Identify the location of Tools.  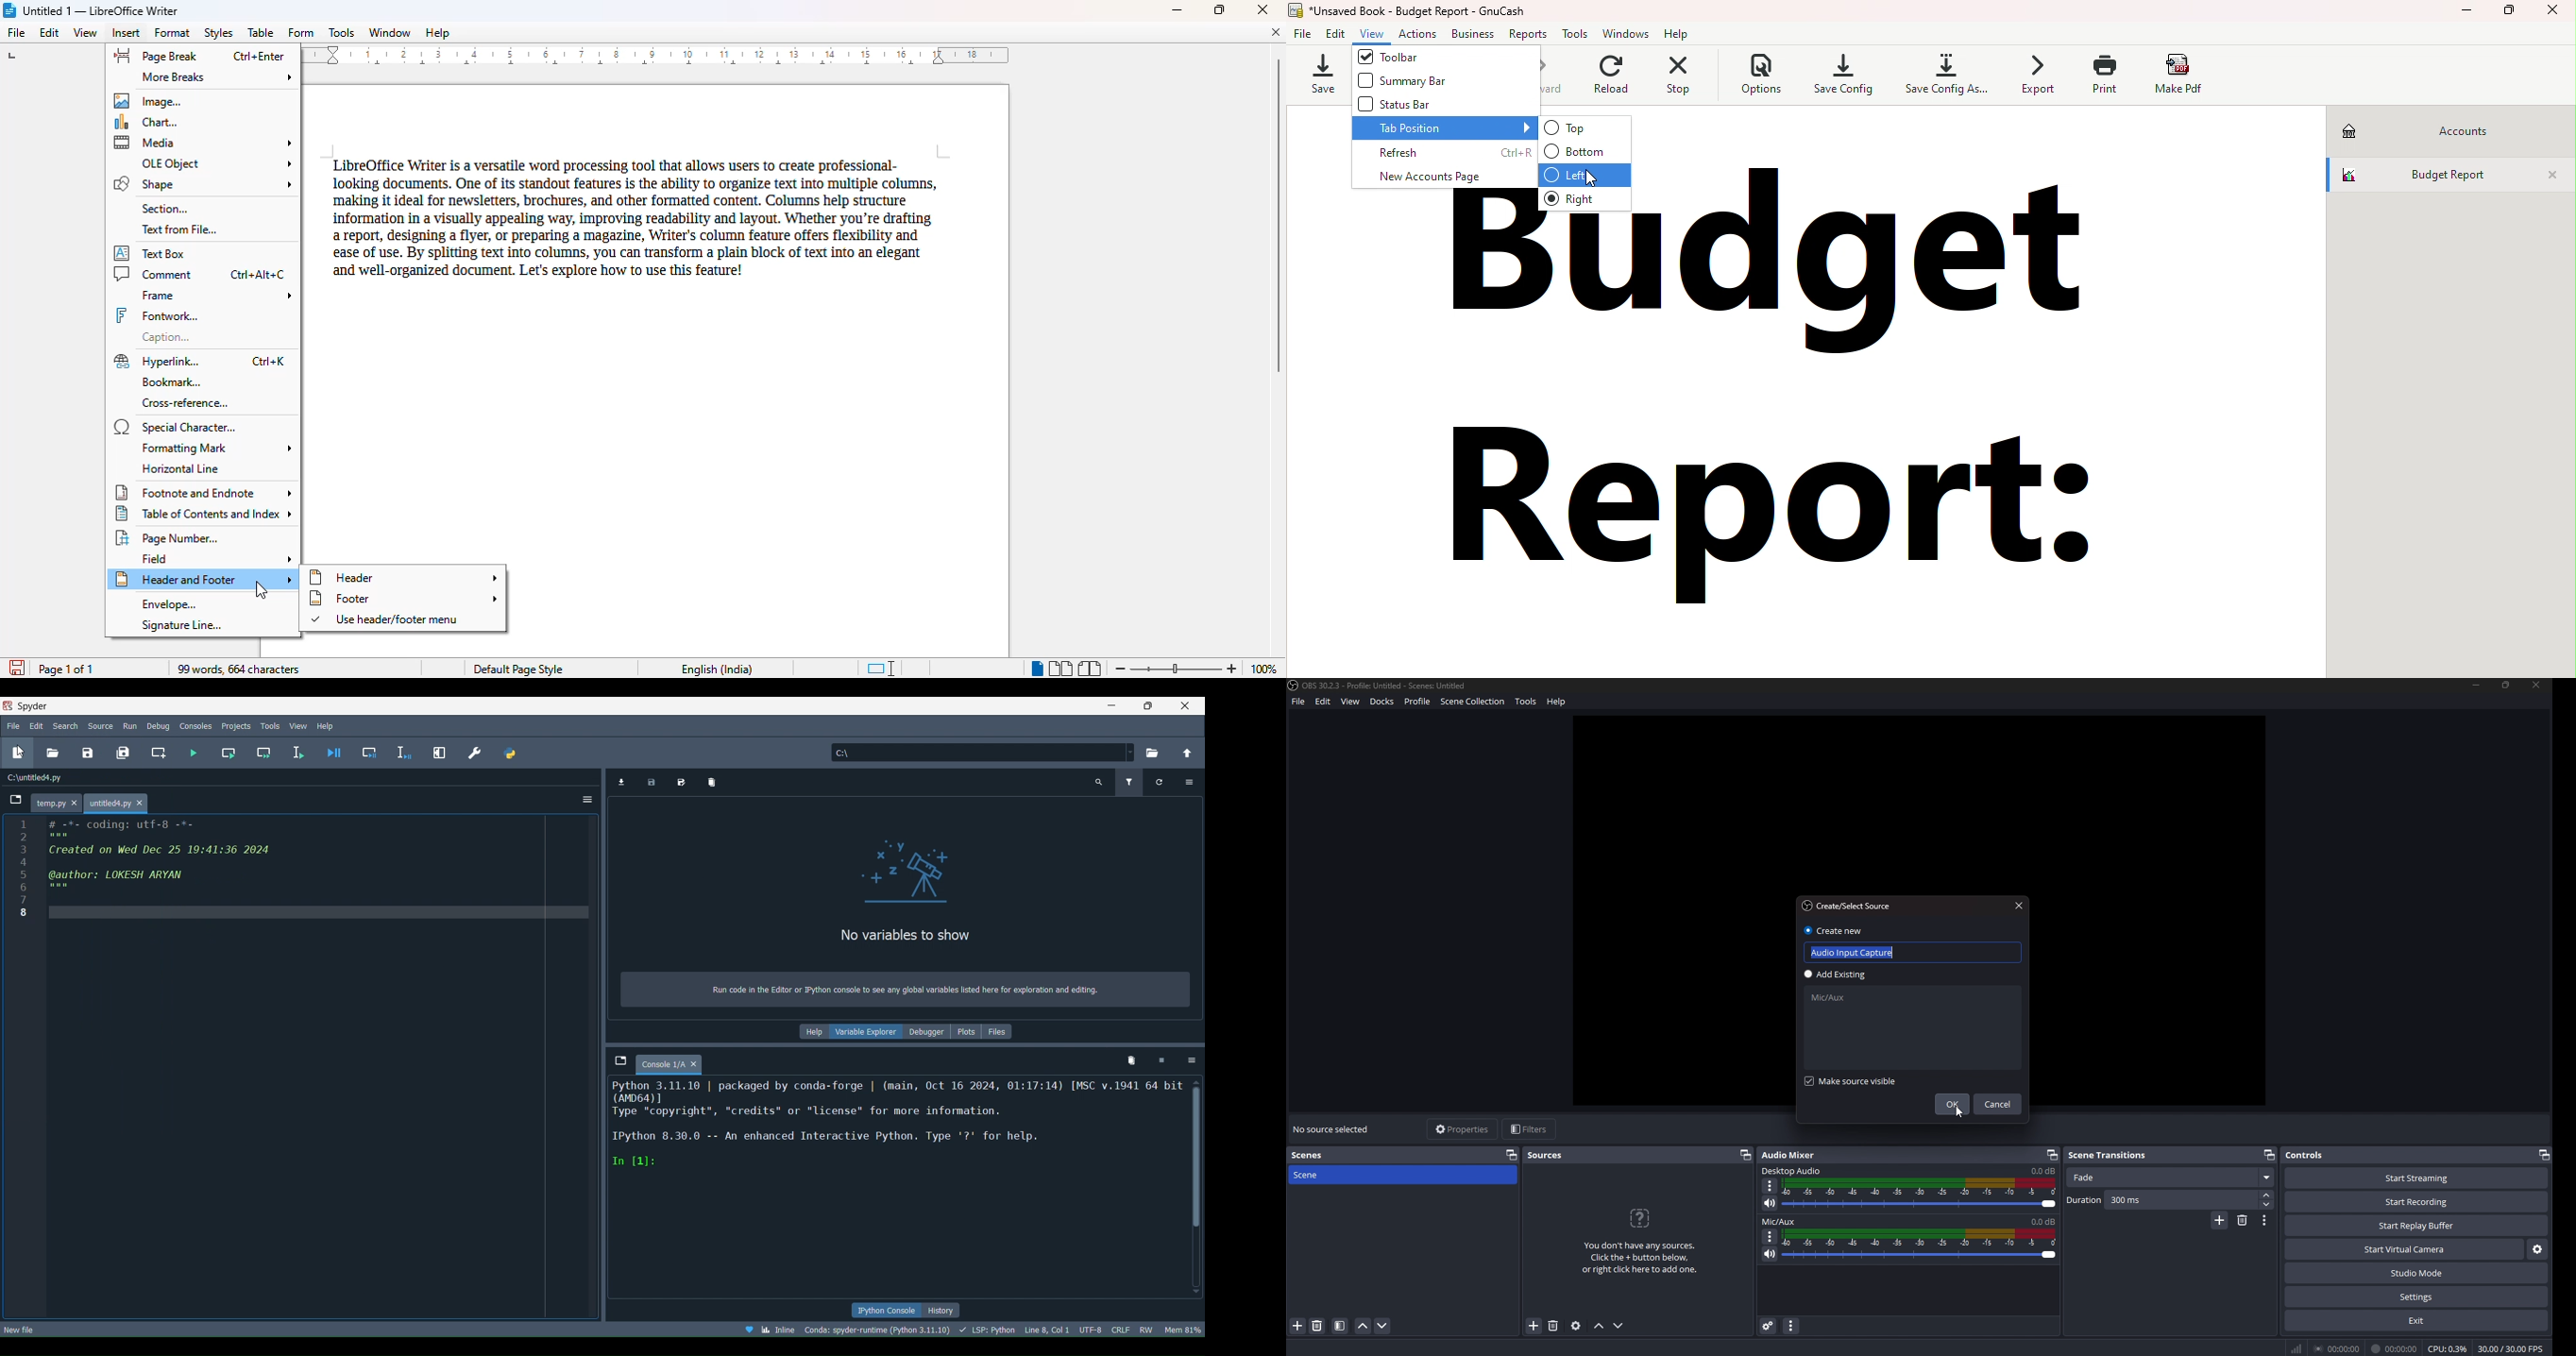
(270, 724).